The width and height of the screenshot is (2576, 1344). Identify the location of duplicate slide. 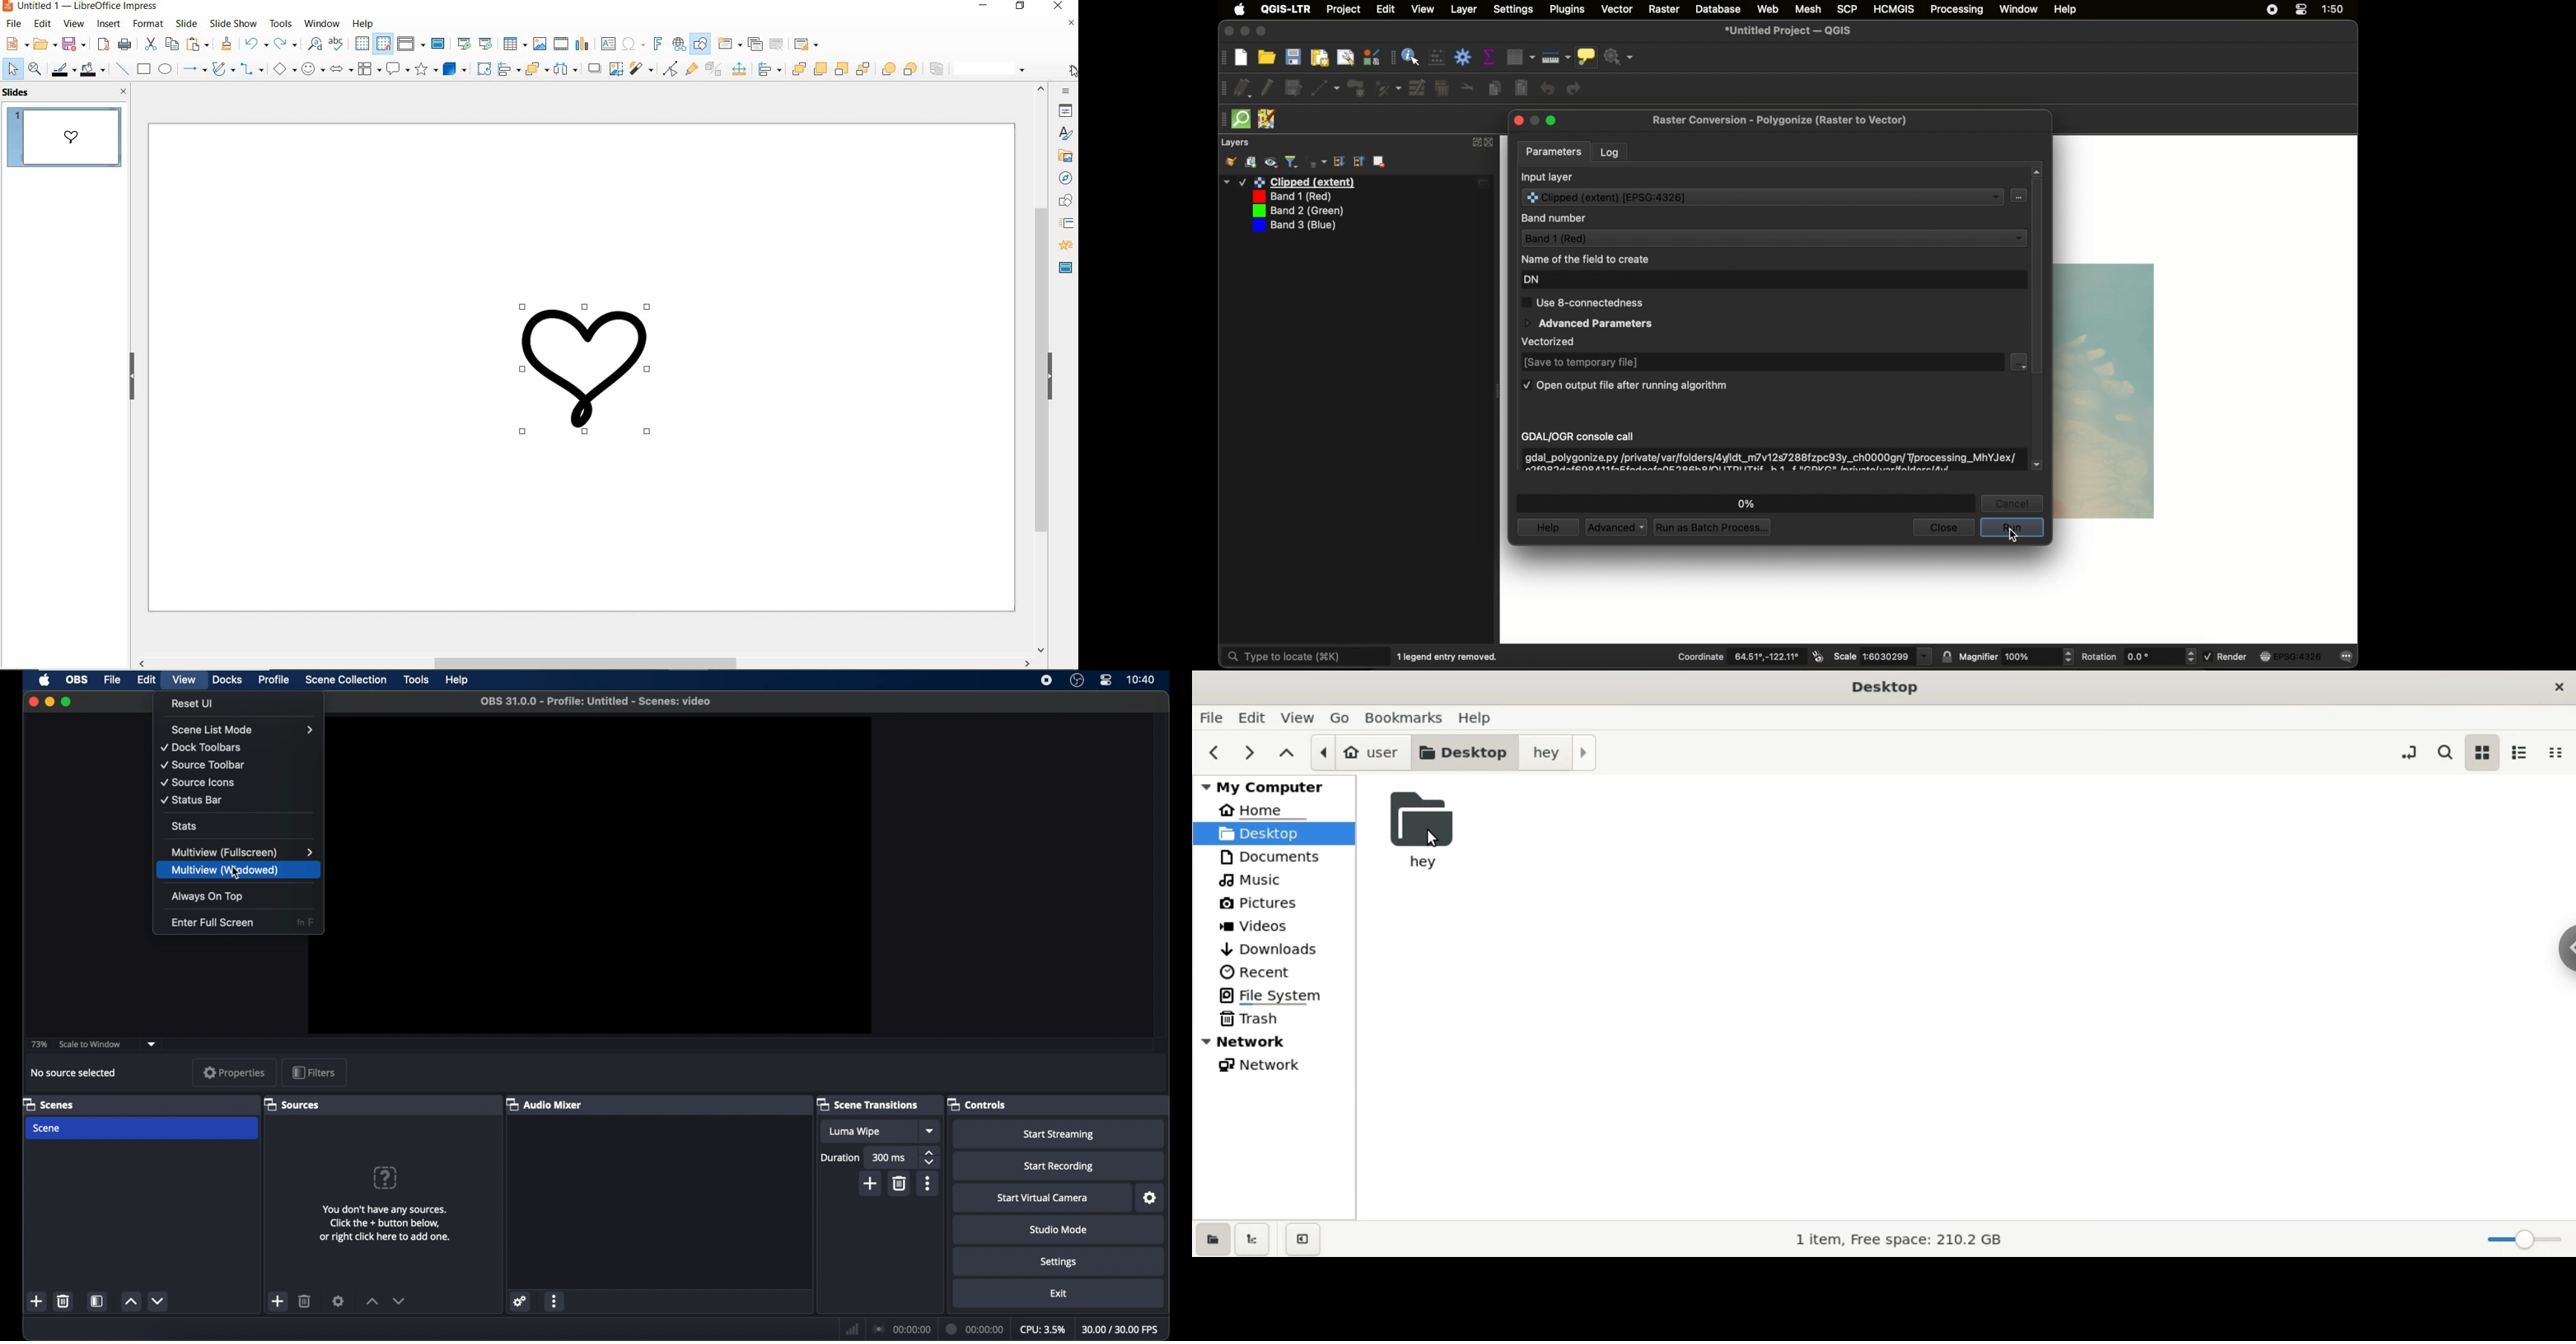
(754, 44).